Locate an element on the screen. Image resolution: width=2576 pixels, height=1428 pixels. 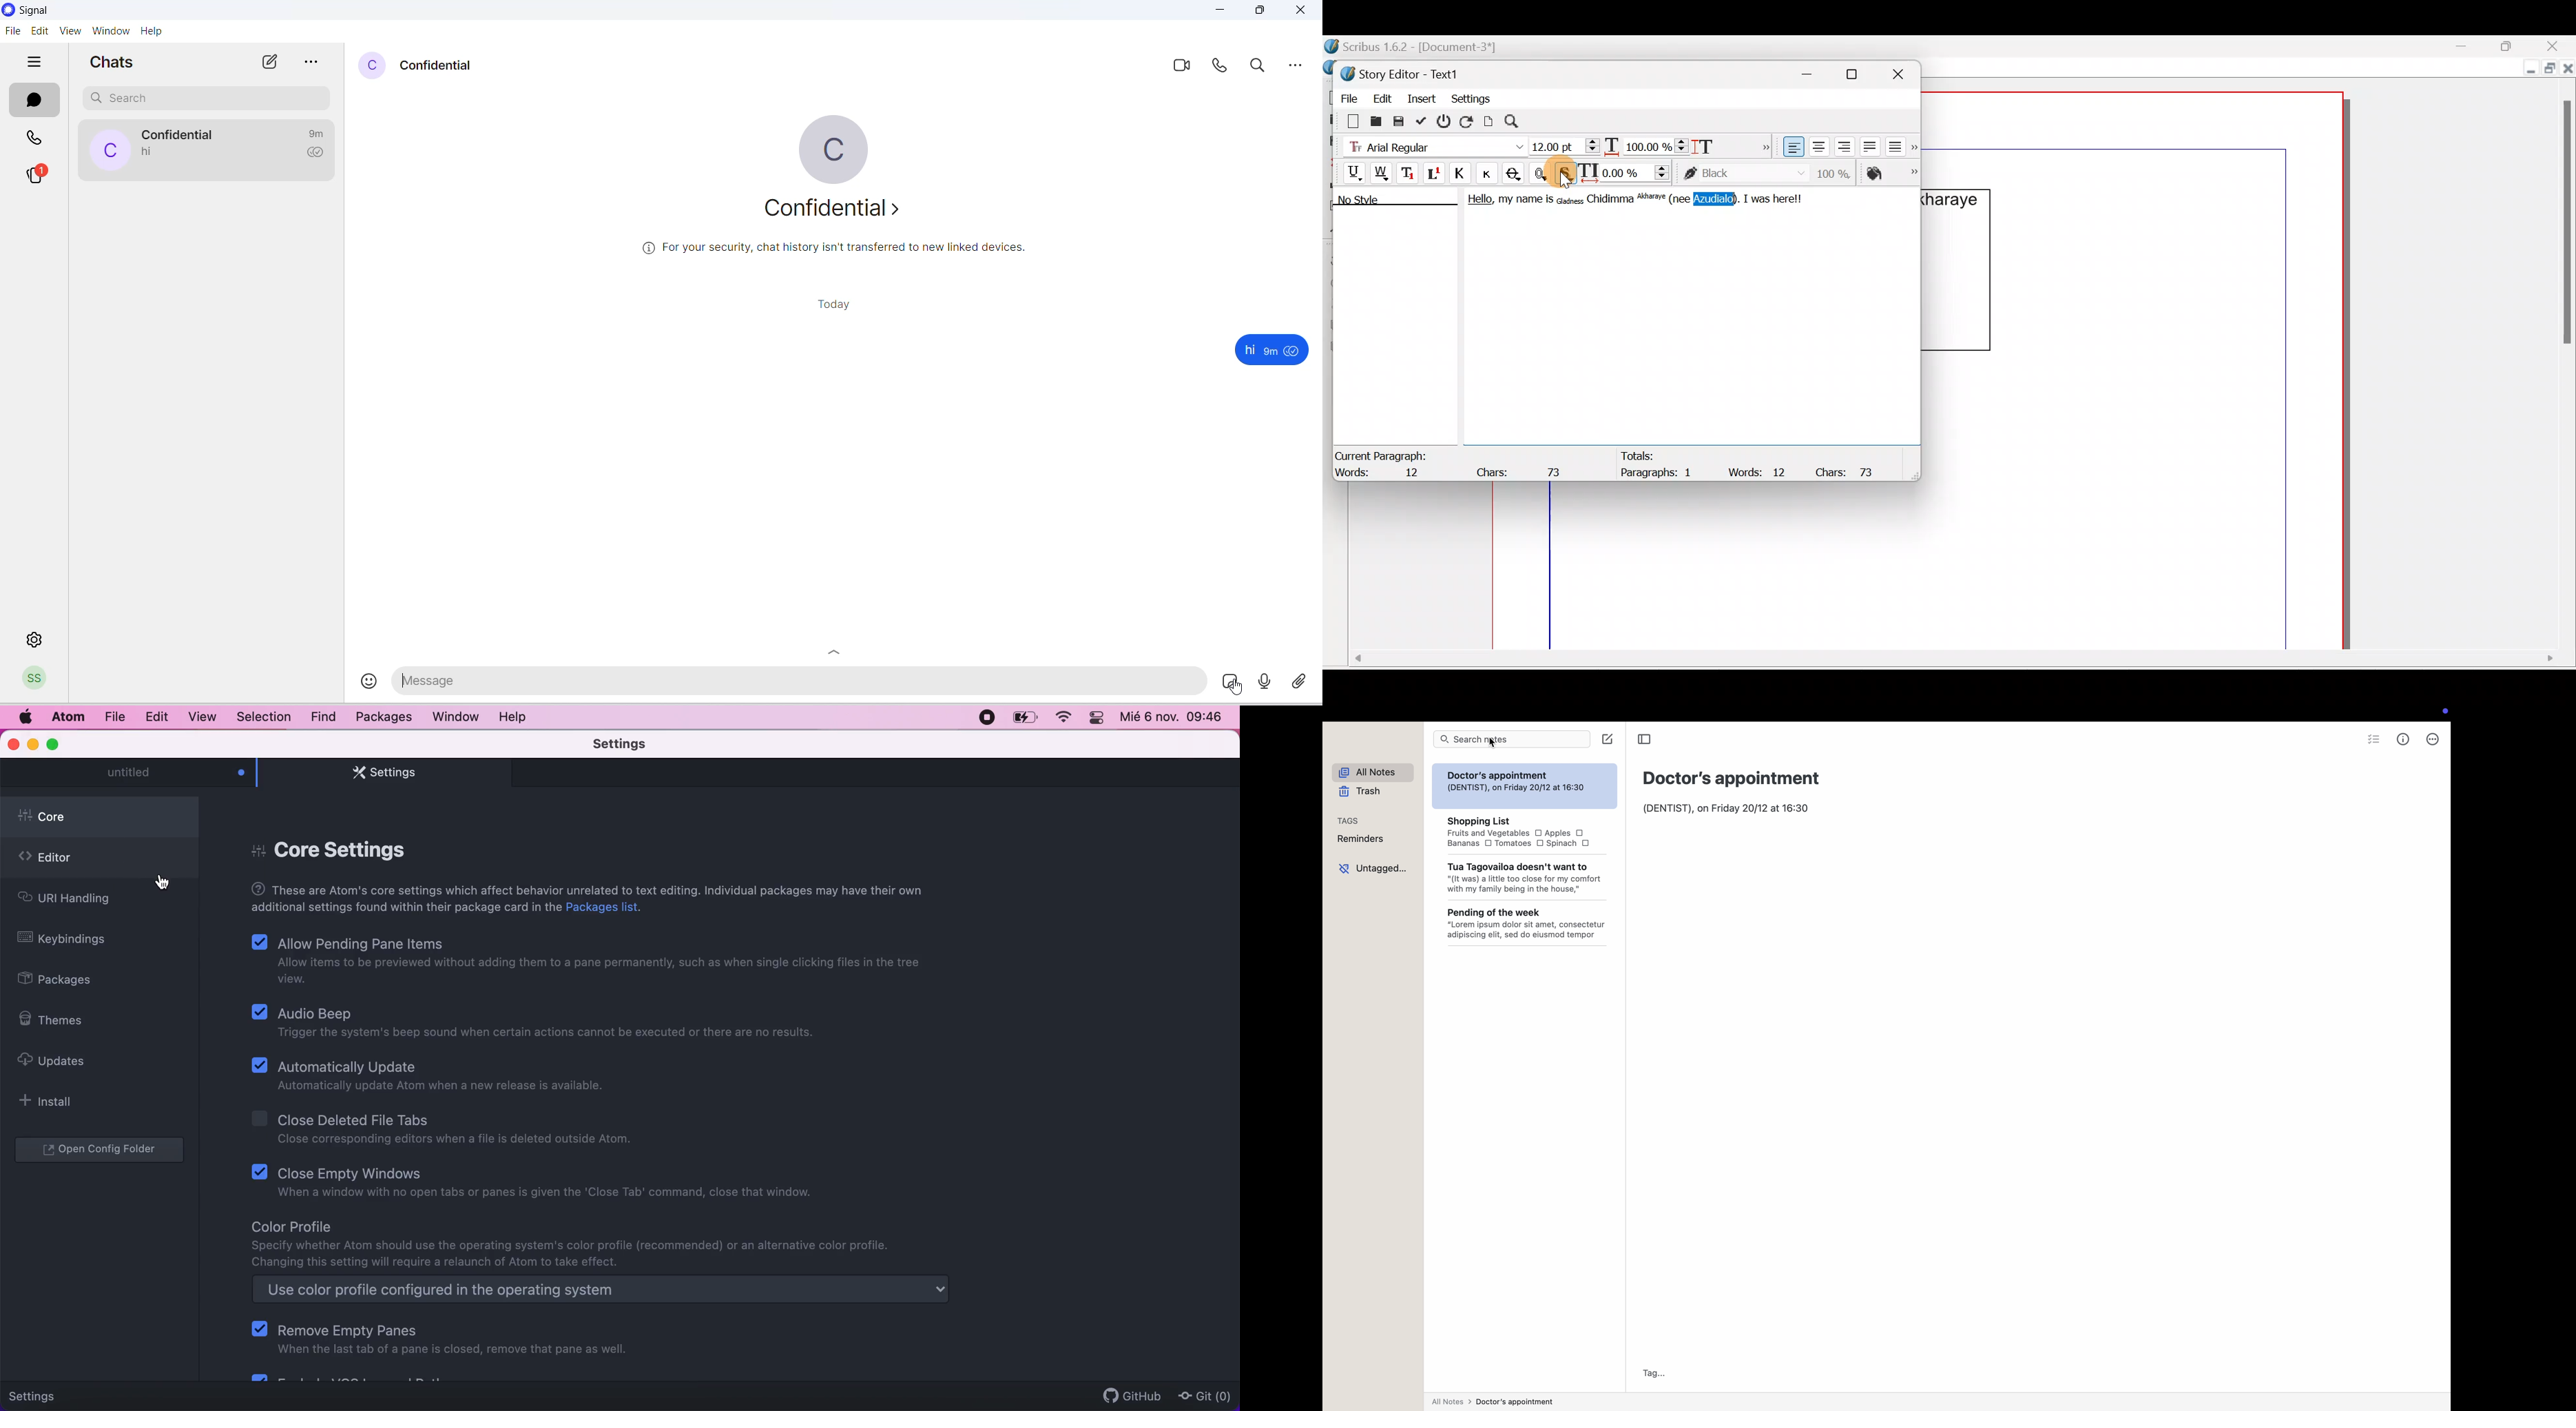
search chat is located at coordinates (206, 97).